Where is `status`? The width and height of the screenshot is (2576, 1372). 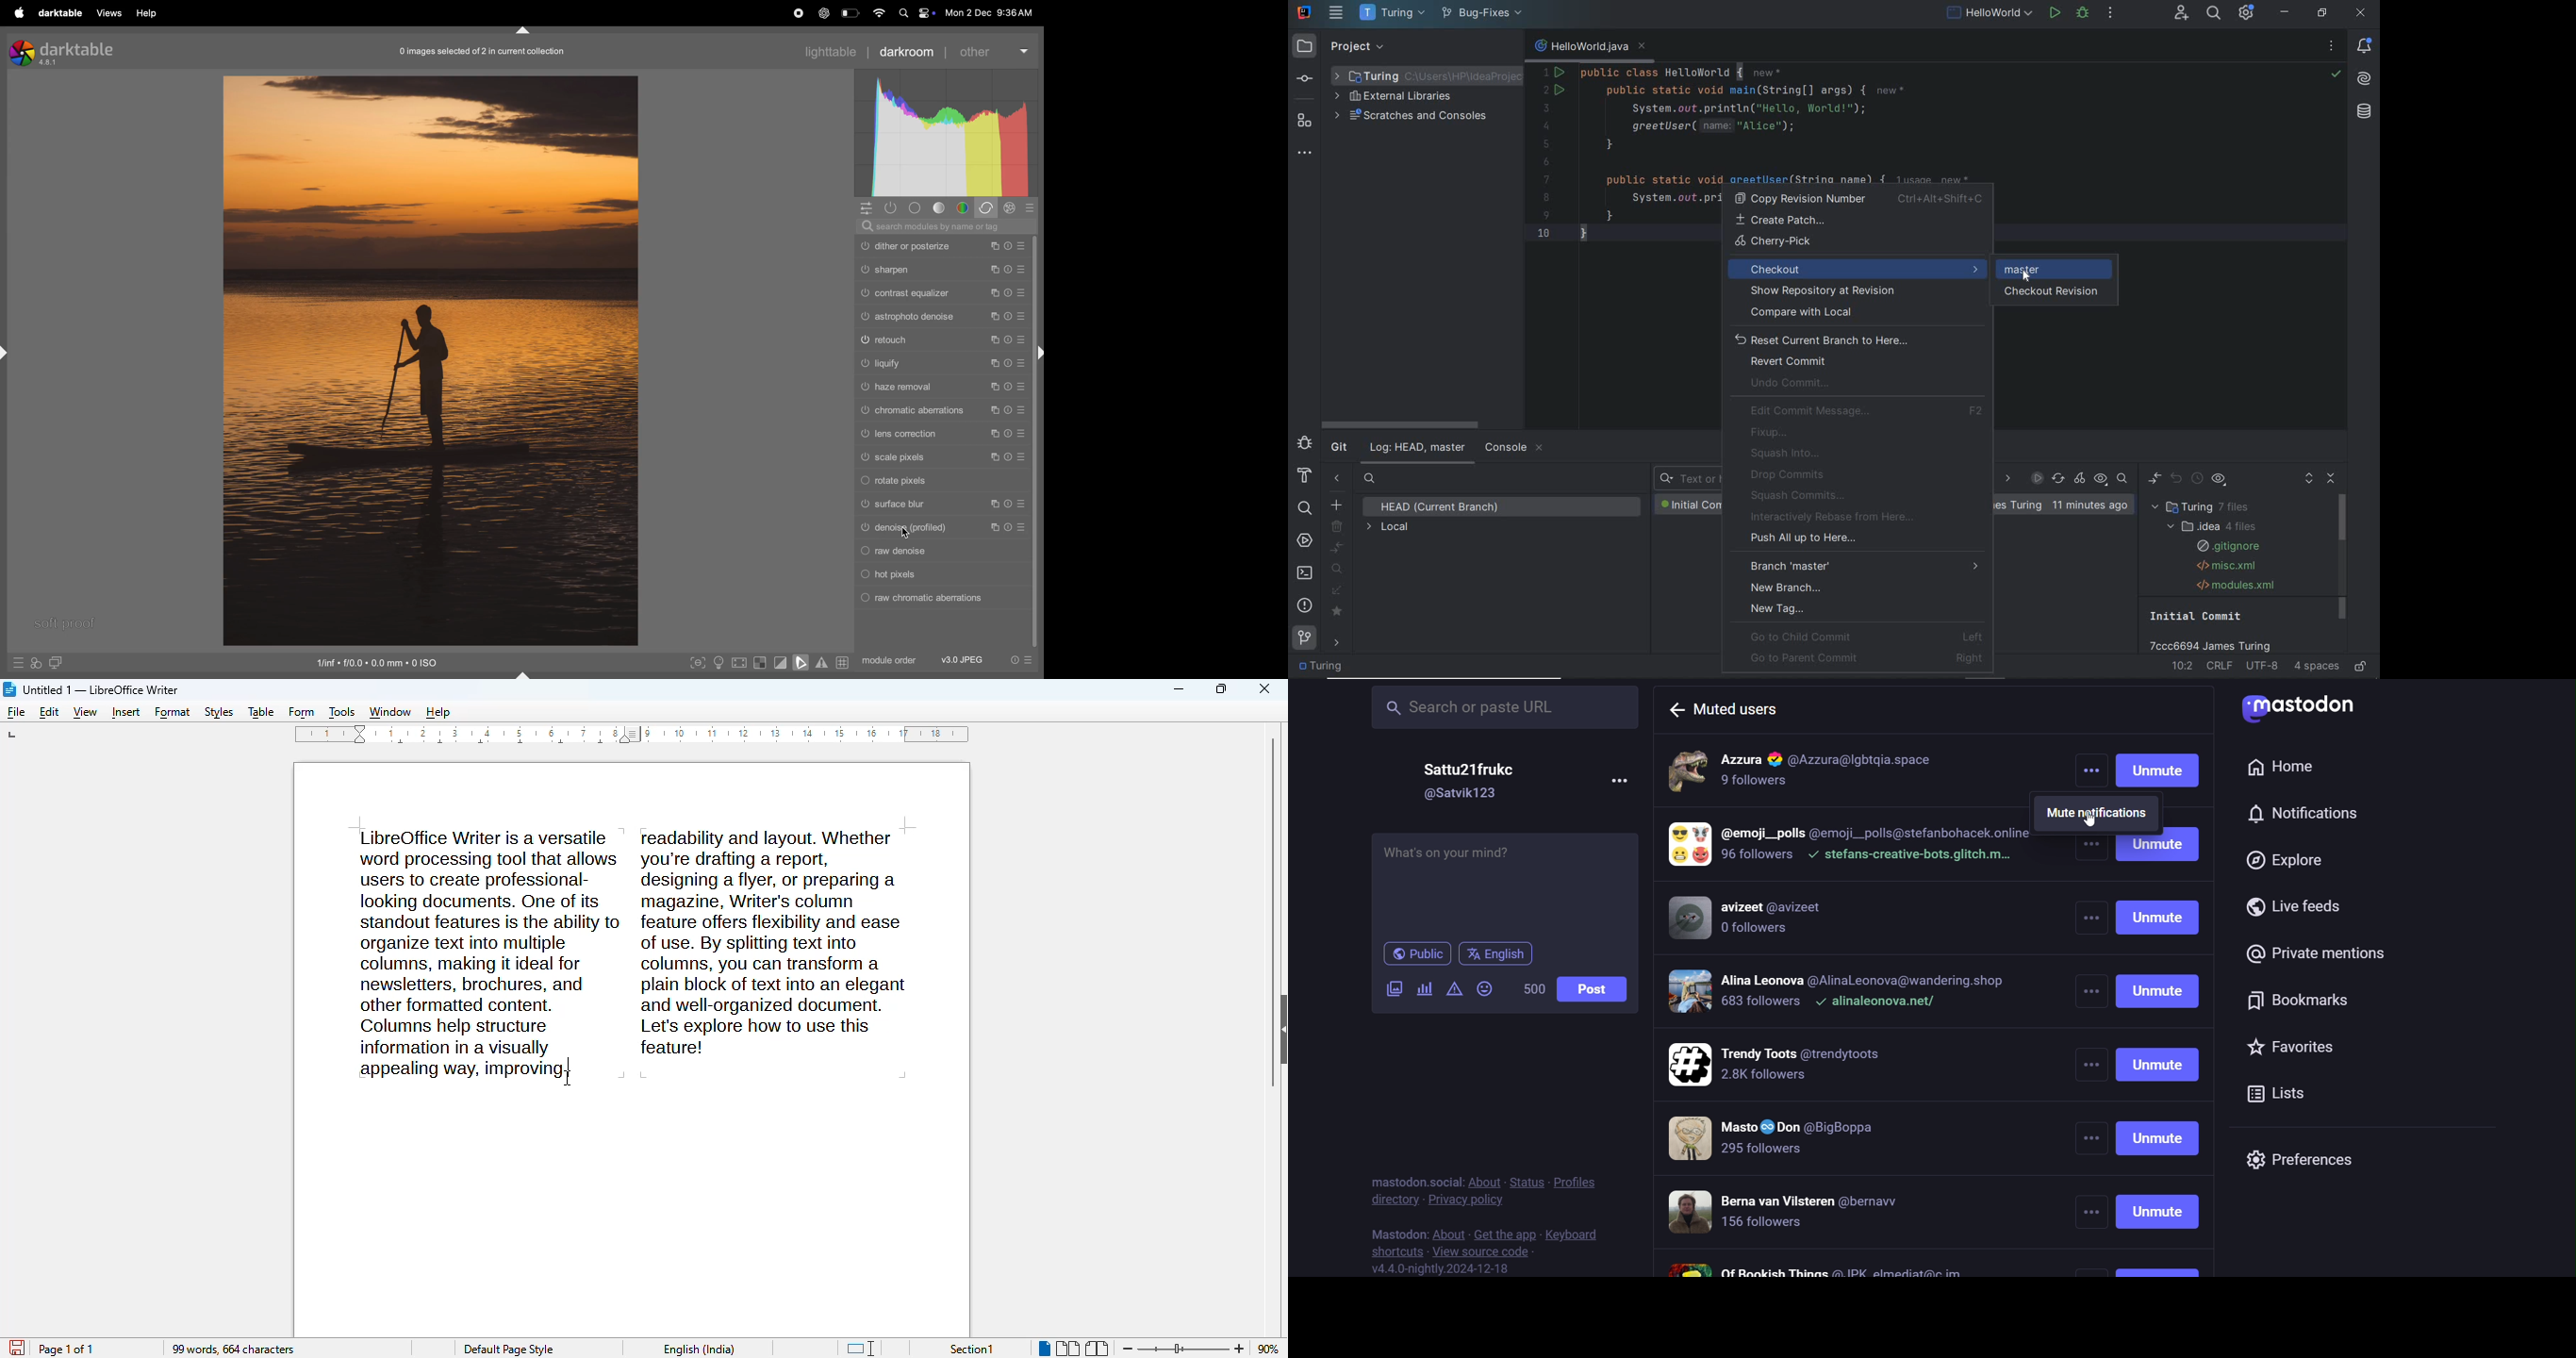 status is located at coordinates (1526, 1182).